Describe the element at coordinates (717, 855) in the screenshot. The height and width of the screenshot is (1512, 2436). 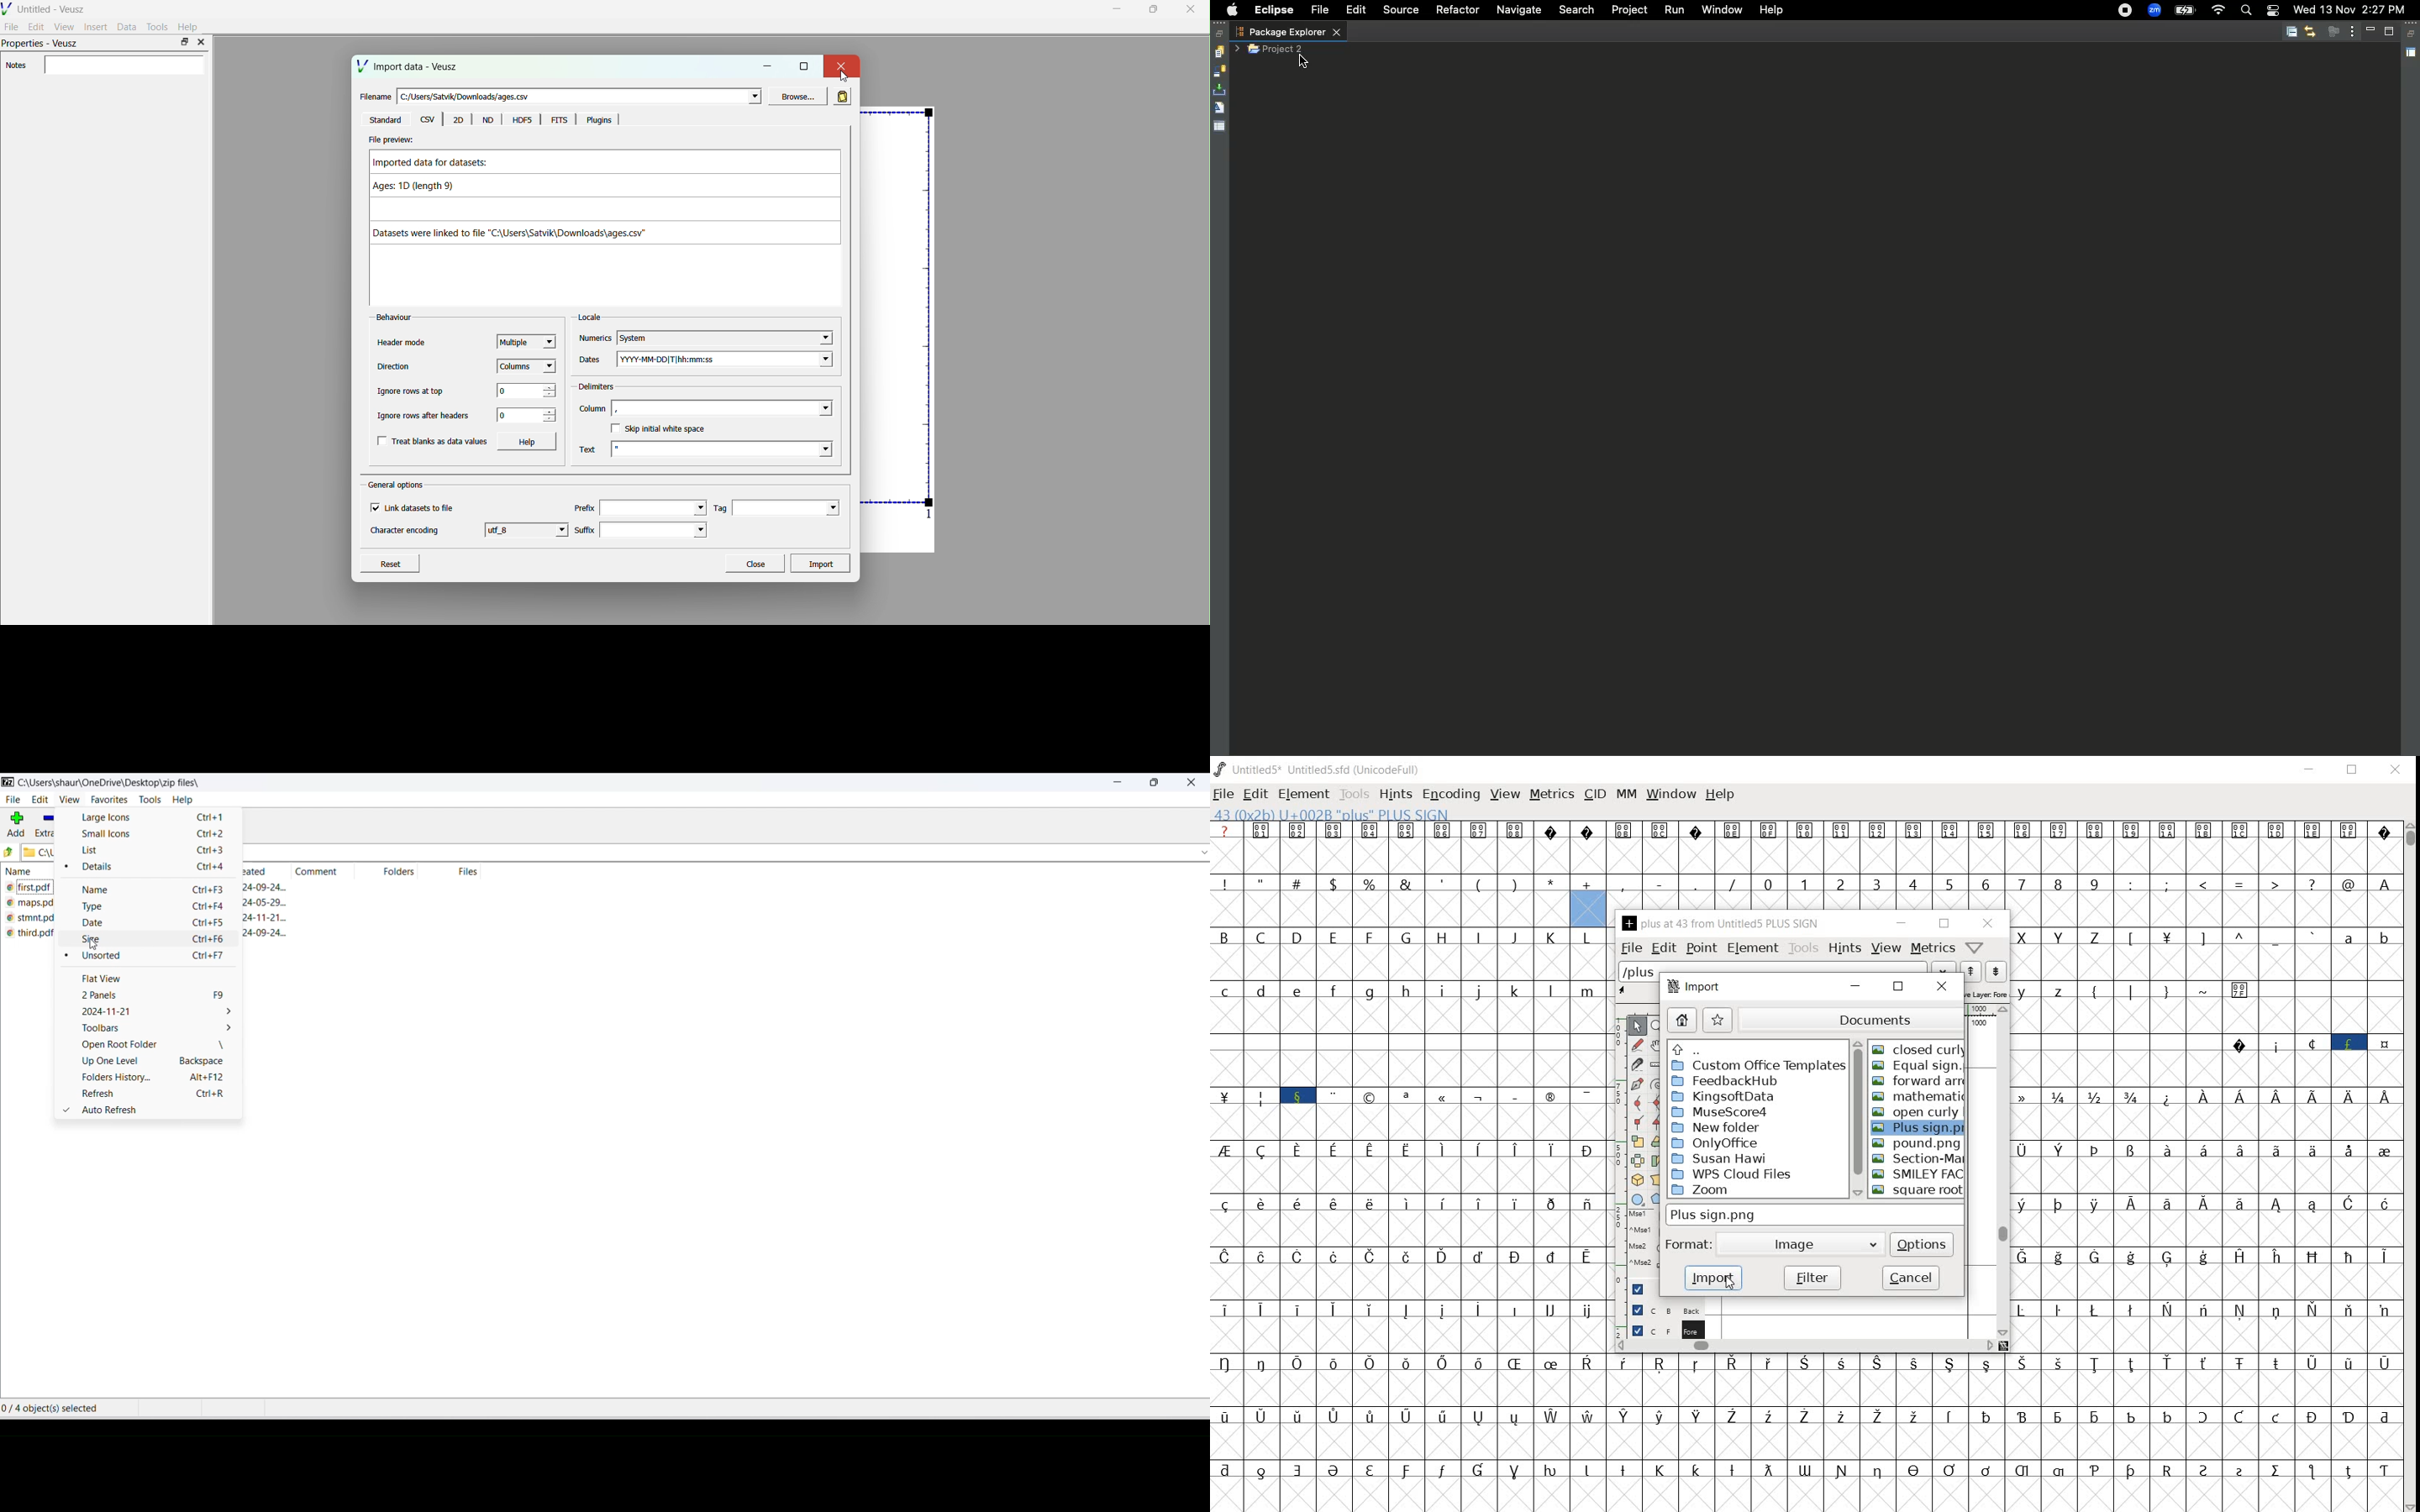
I see `file and folder path` at that location.